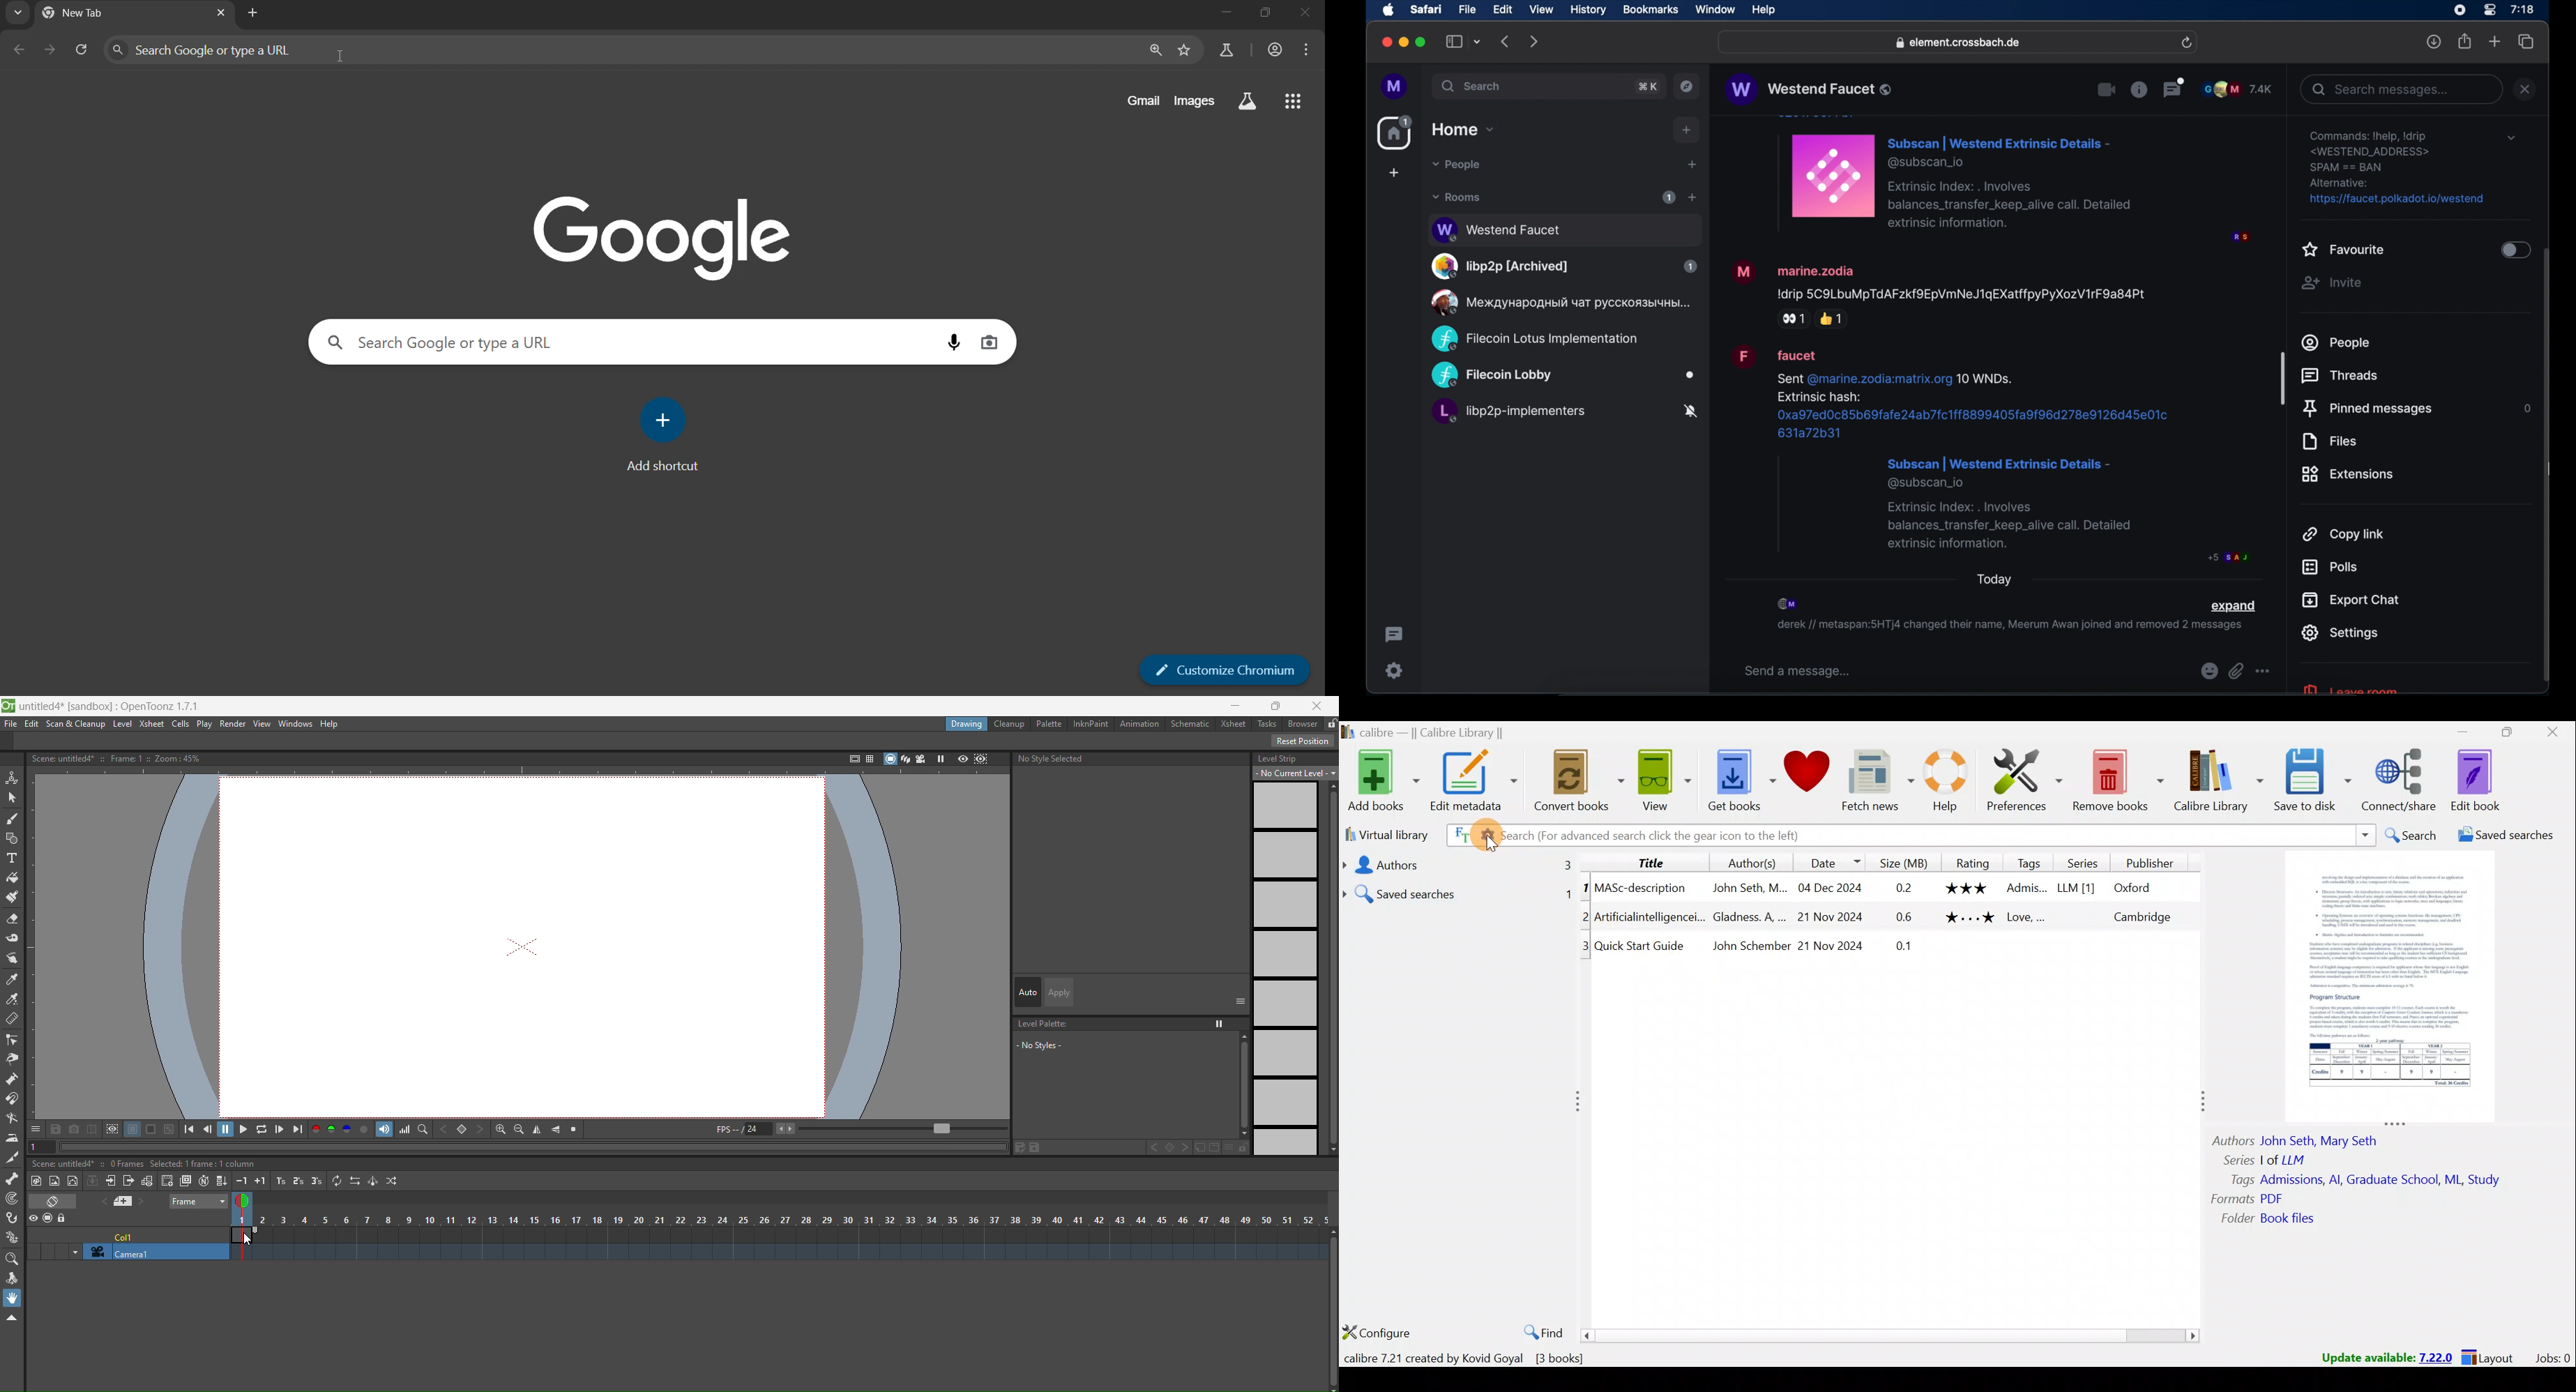 This screenshot has height=1400, width=2576. What do you see at coordinates (2237, 89) in the screenshot?
I see `participants` at bounding box center [2237, 89].